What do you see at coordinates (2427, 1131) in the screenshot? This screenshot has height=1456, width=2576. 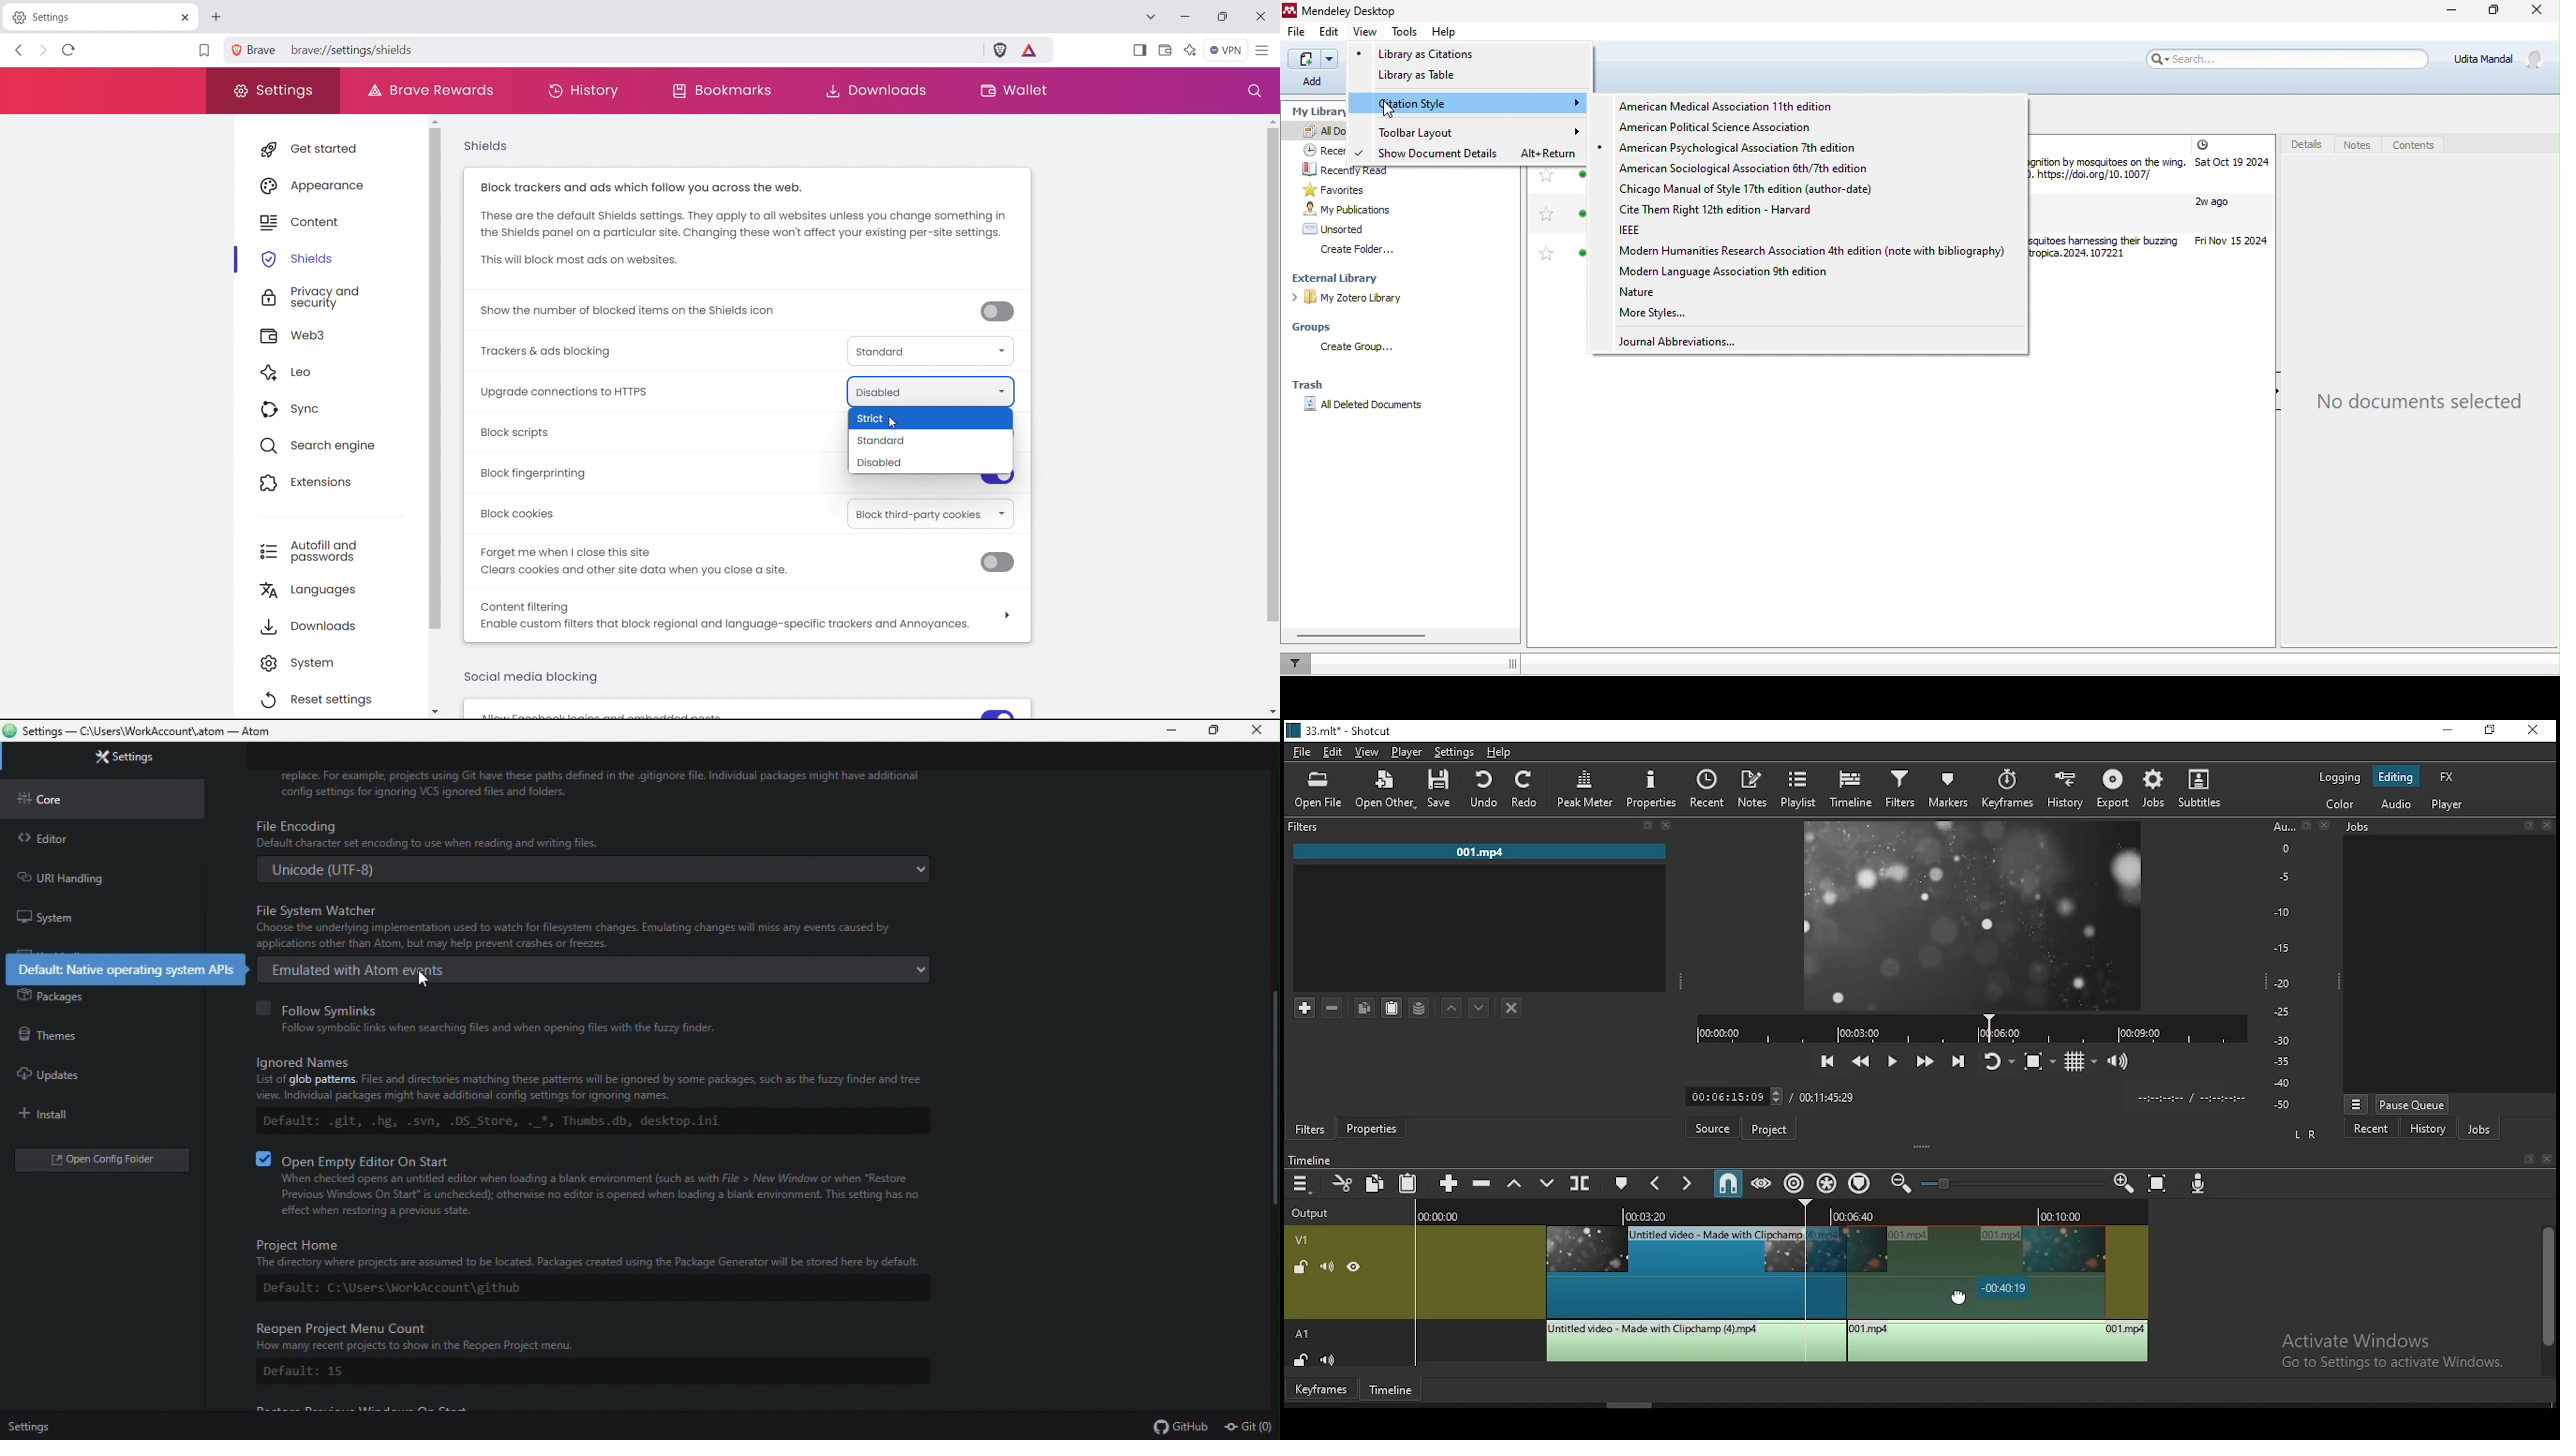 I see `history` at bounding box center [2427, 1131].